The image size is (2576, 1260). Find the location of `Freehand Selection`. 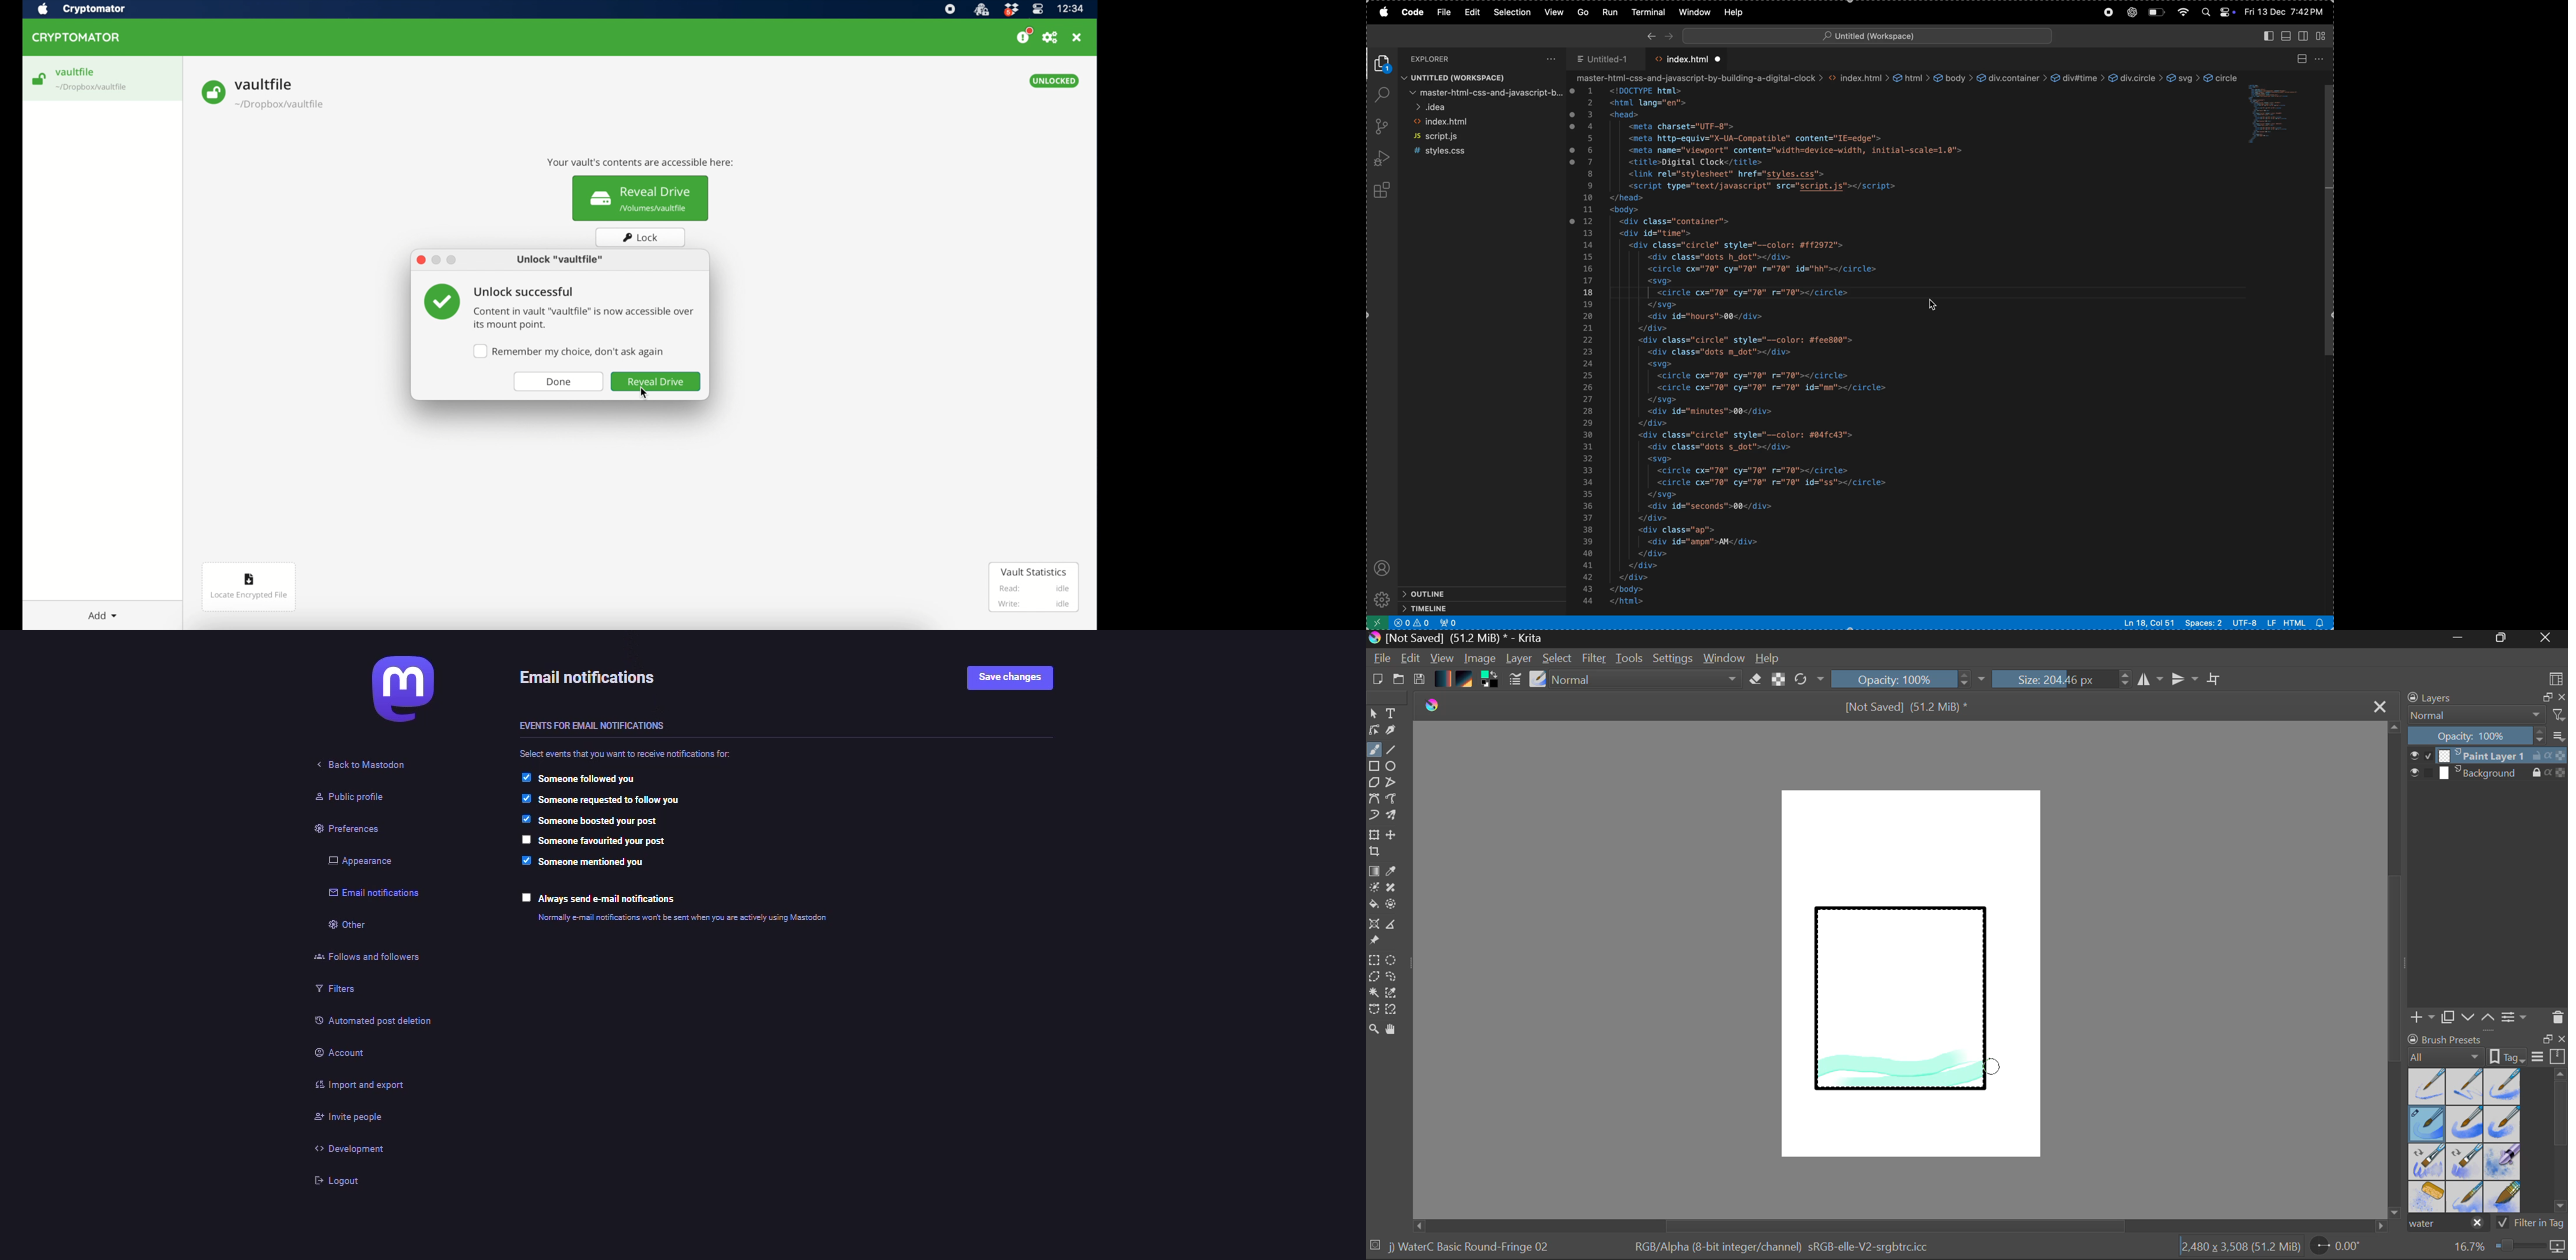

Freehand Selection is located at coordinates (1392, 978).